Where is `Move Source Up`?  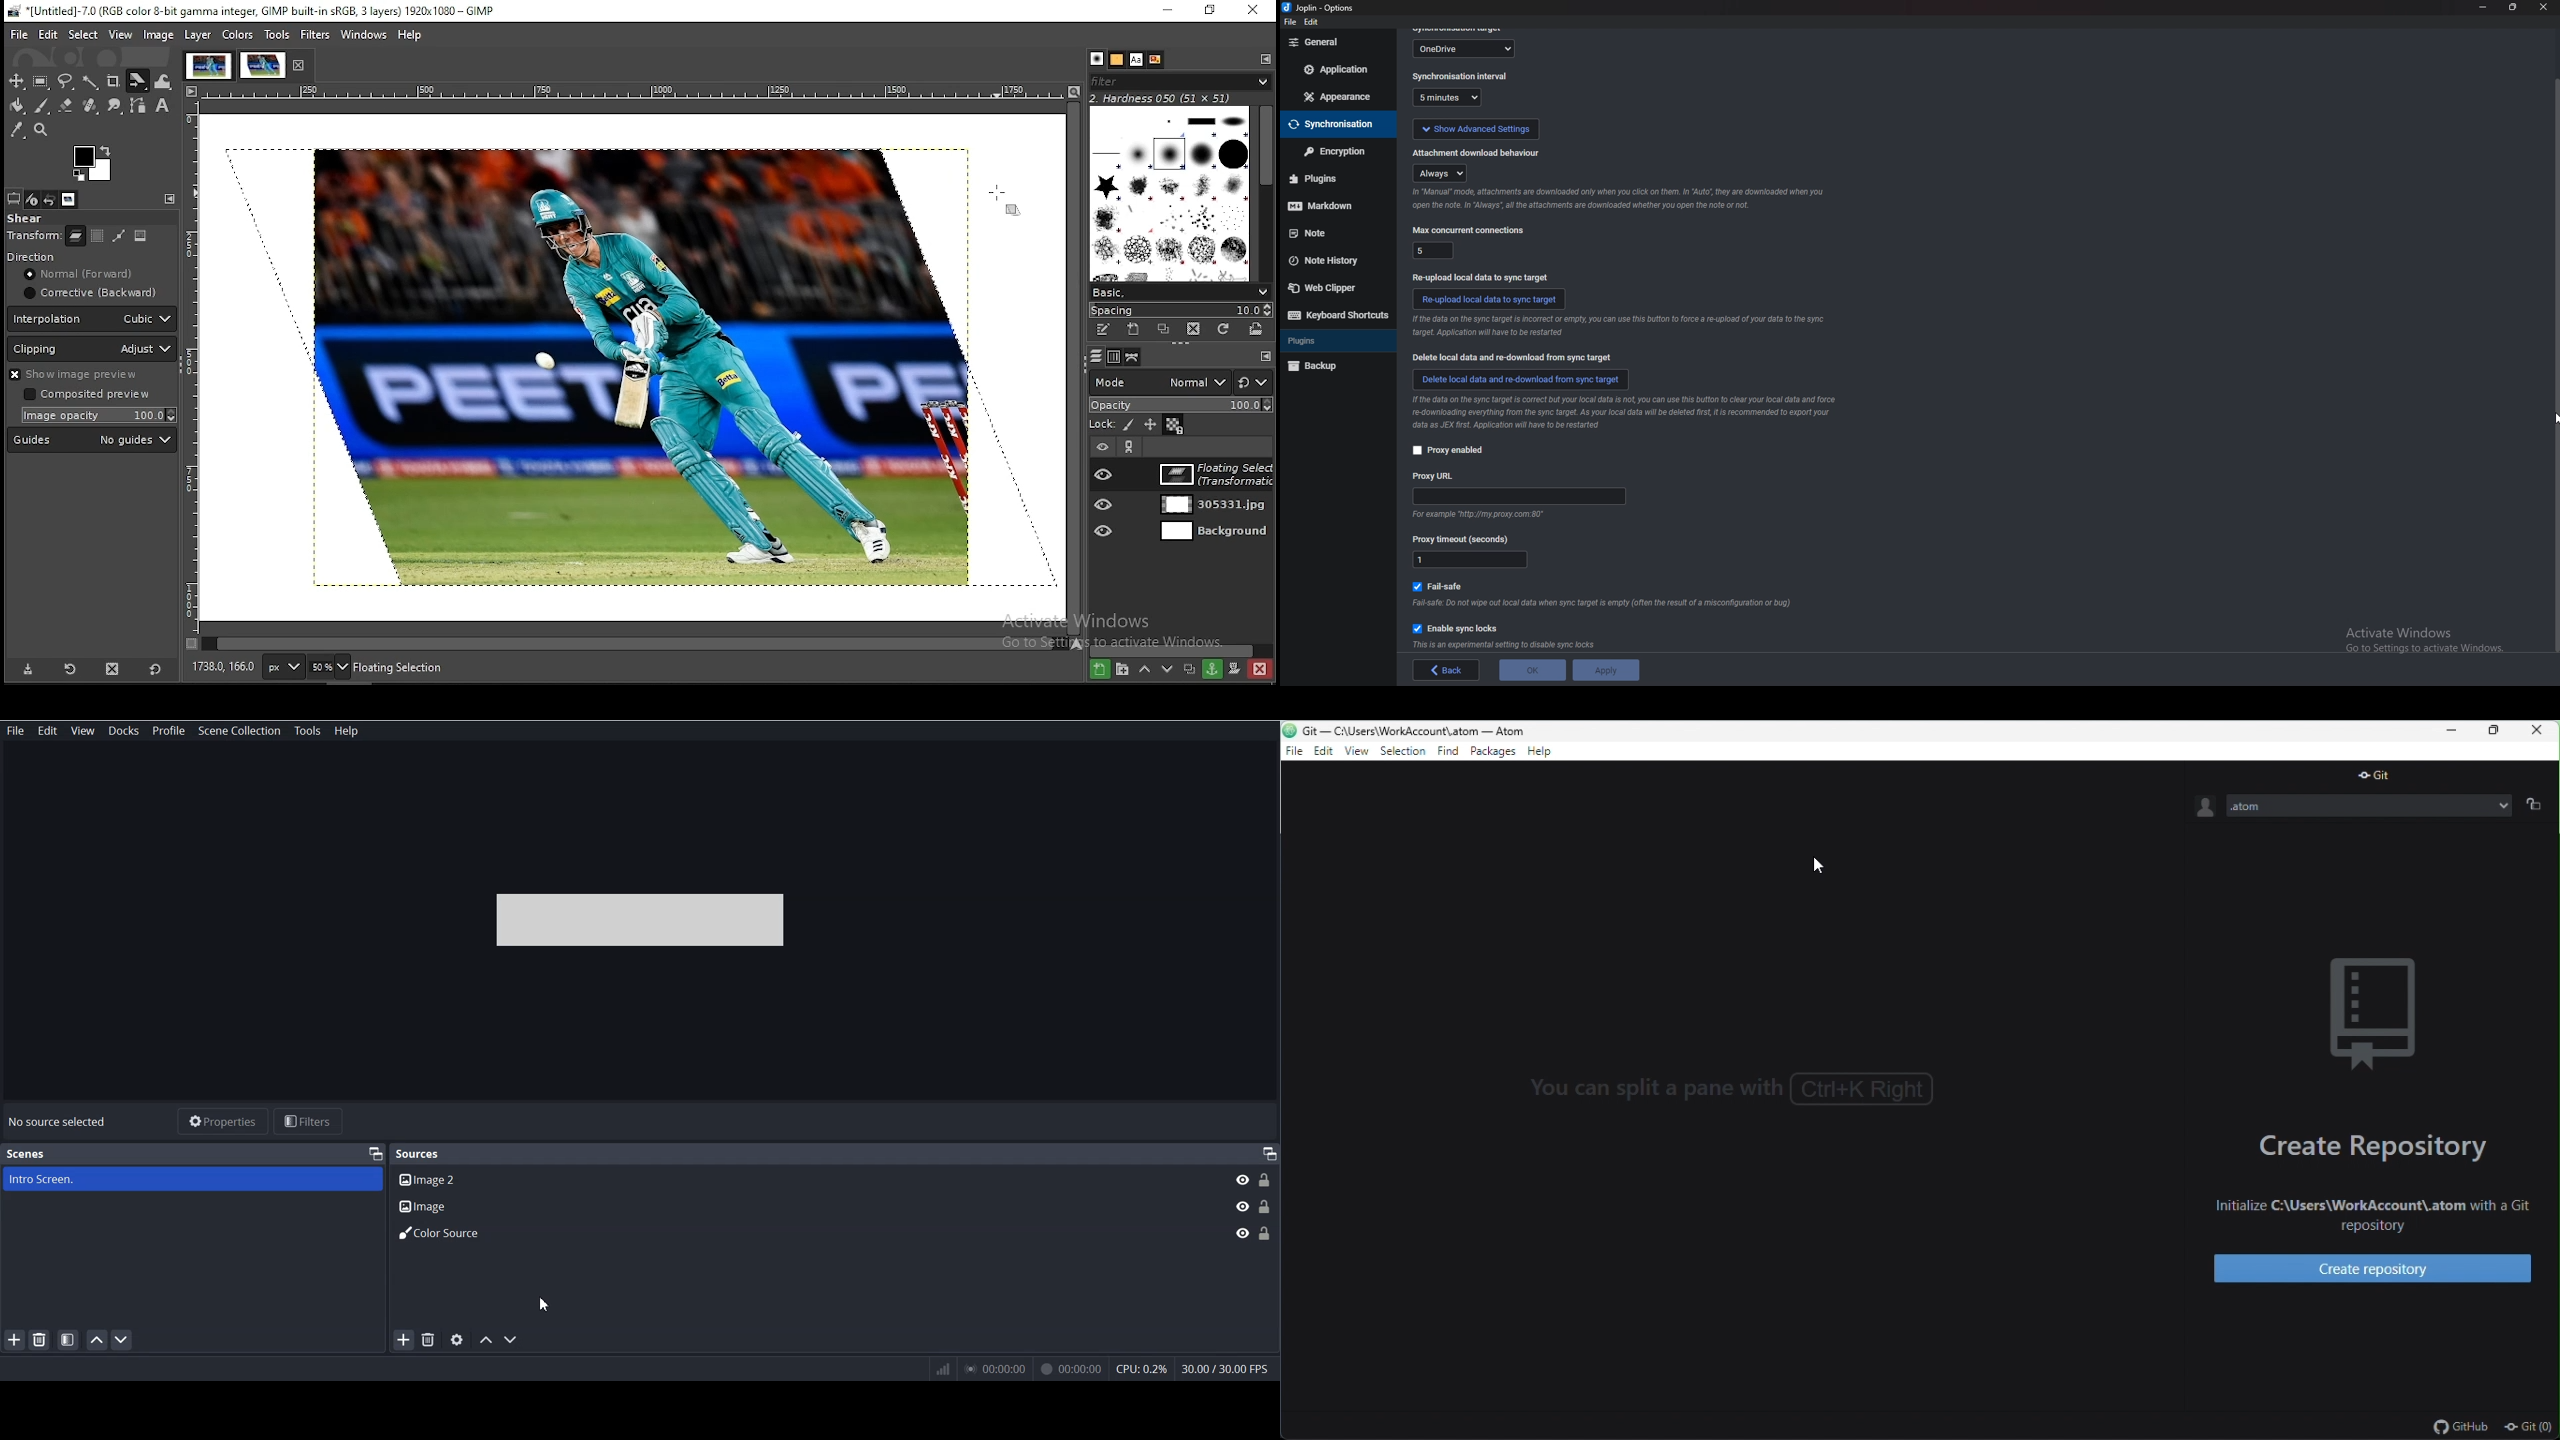
Move Source Up is located at coordinates (486, 1340).